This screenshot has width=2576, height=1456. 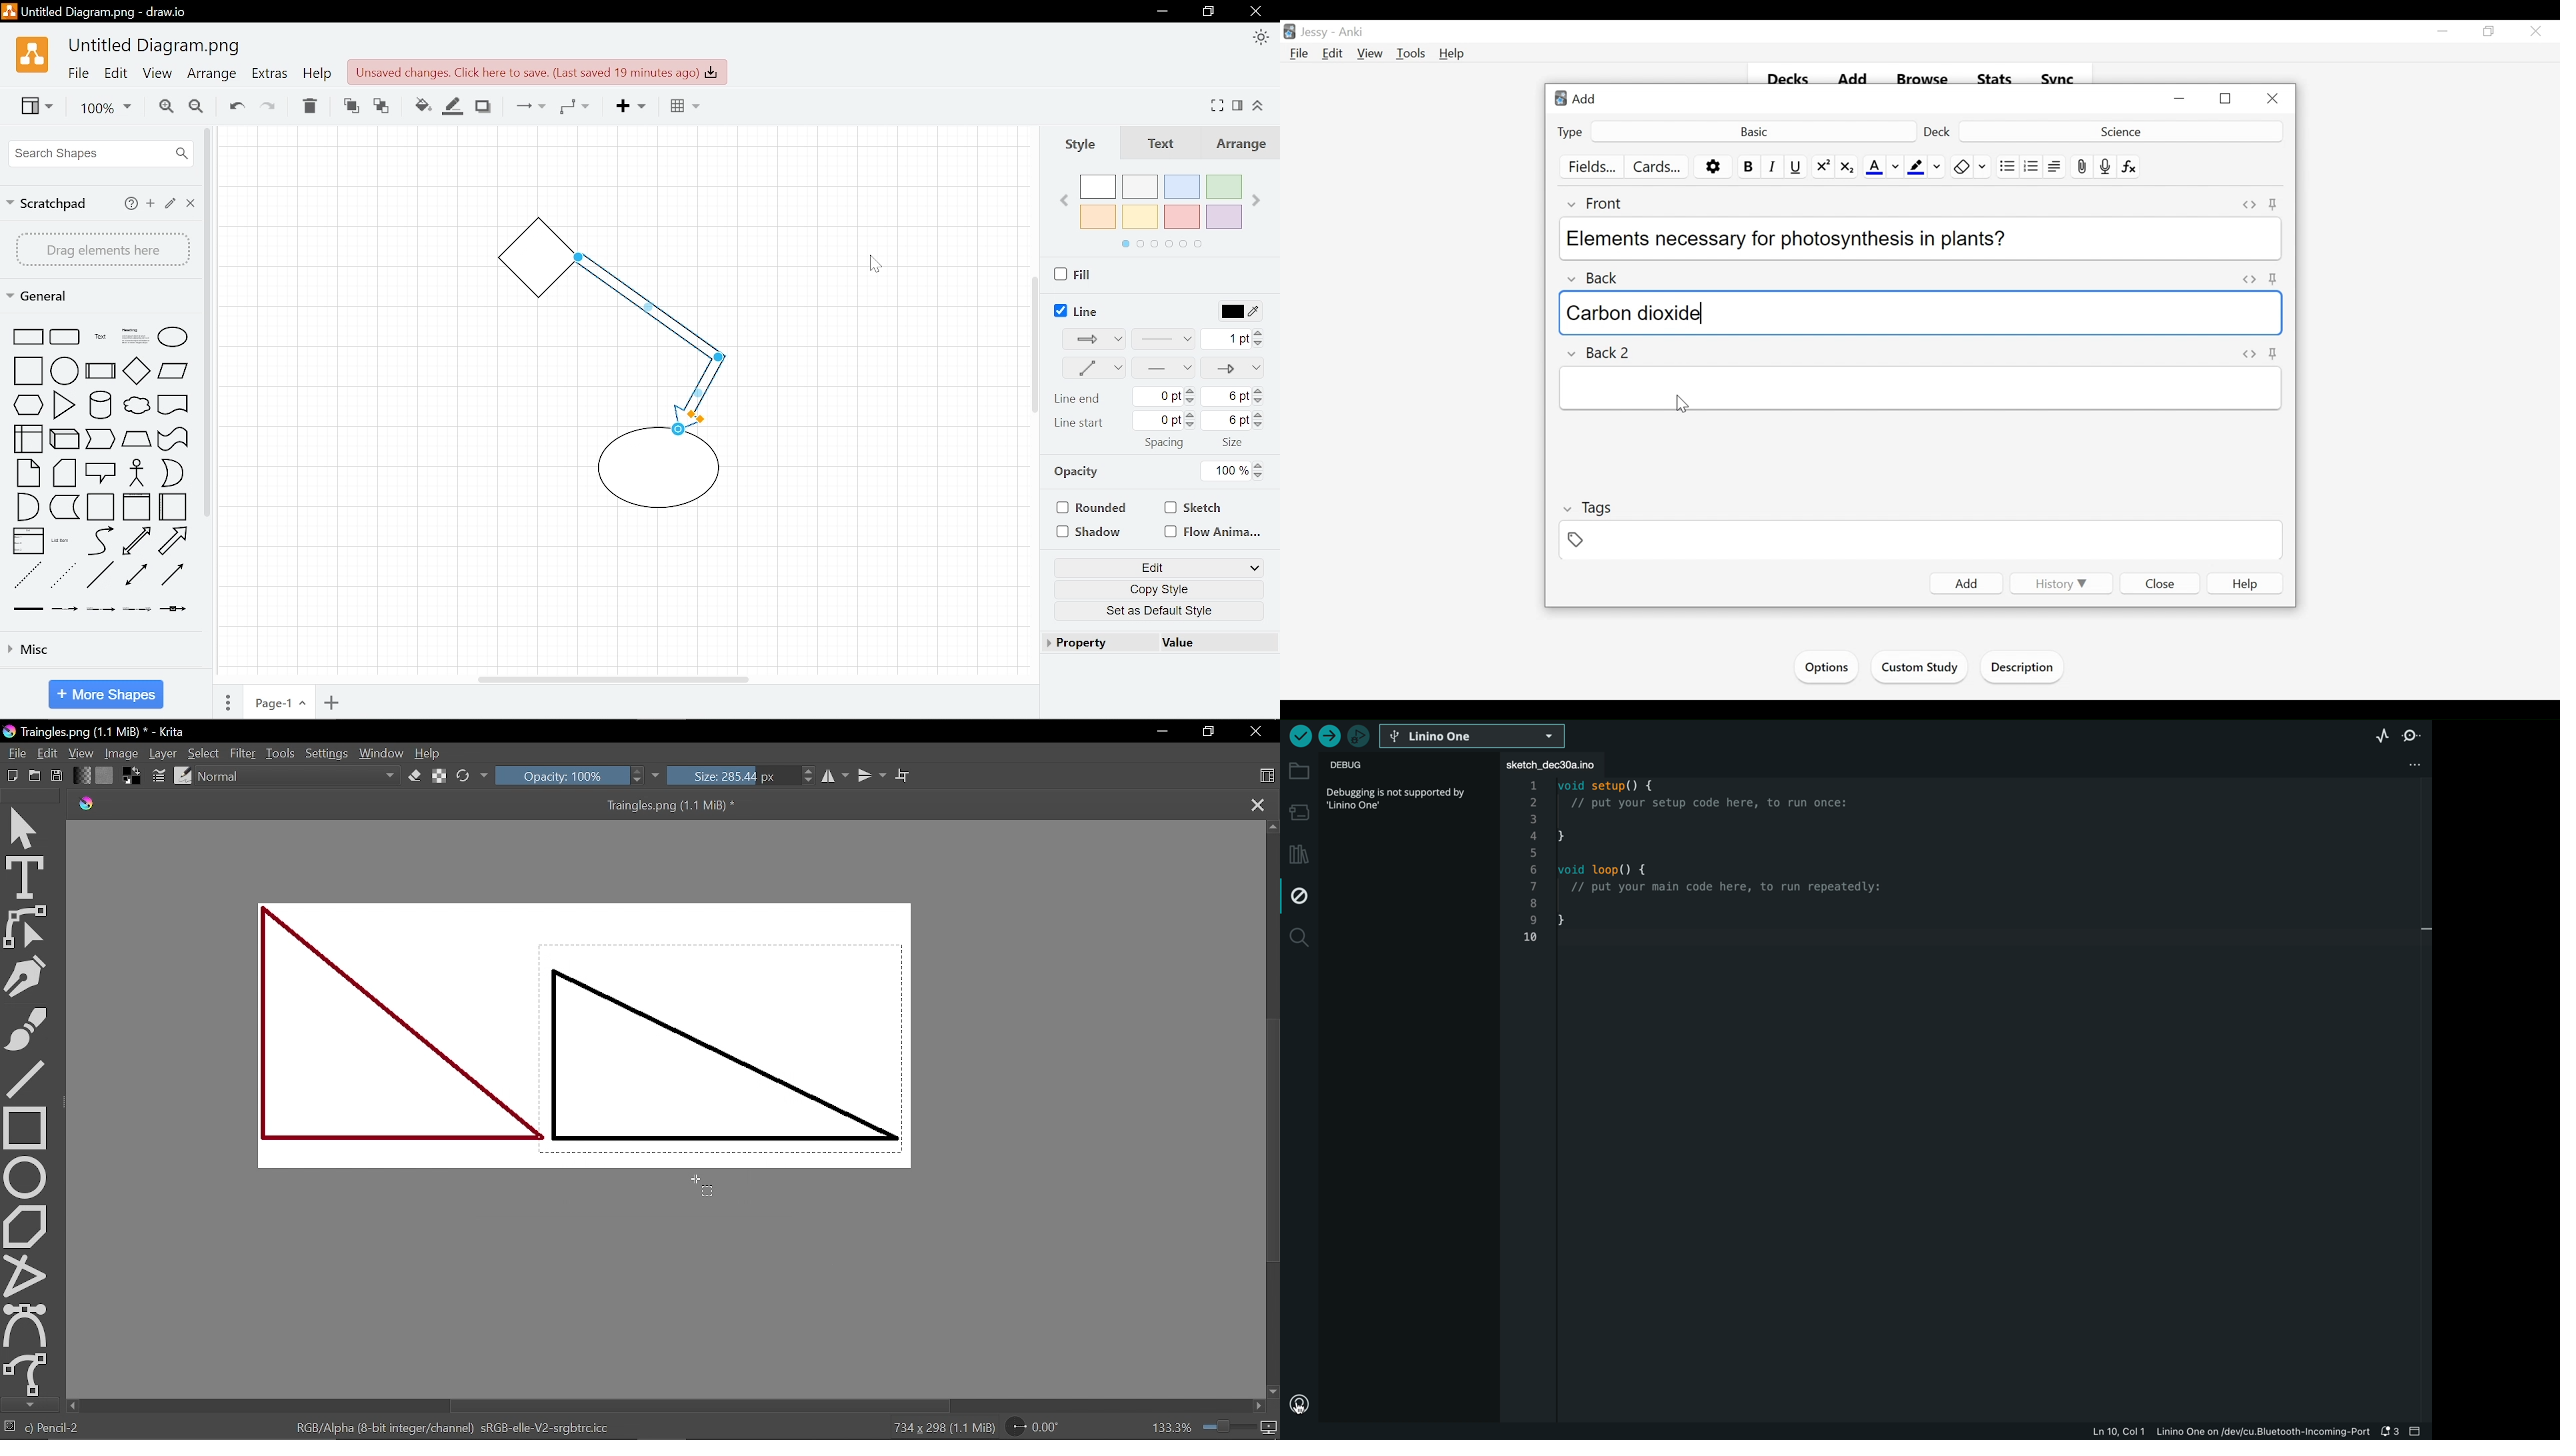 What do you see at coordinates (1797, 167) in the screenshot?
I see `Underline` at bounding box center [1797, 167].